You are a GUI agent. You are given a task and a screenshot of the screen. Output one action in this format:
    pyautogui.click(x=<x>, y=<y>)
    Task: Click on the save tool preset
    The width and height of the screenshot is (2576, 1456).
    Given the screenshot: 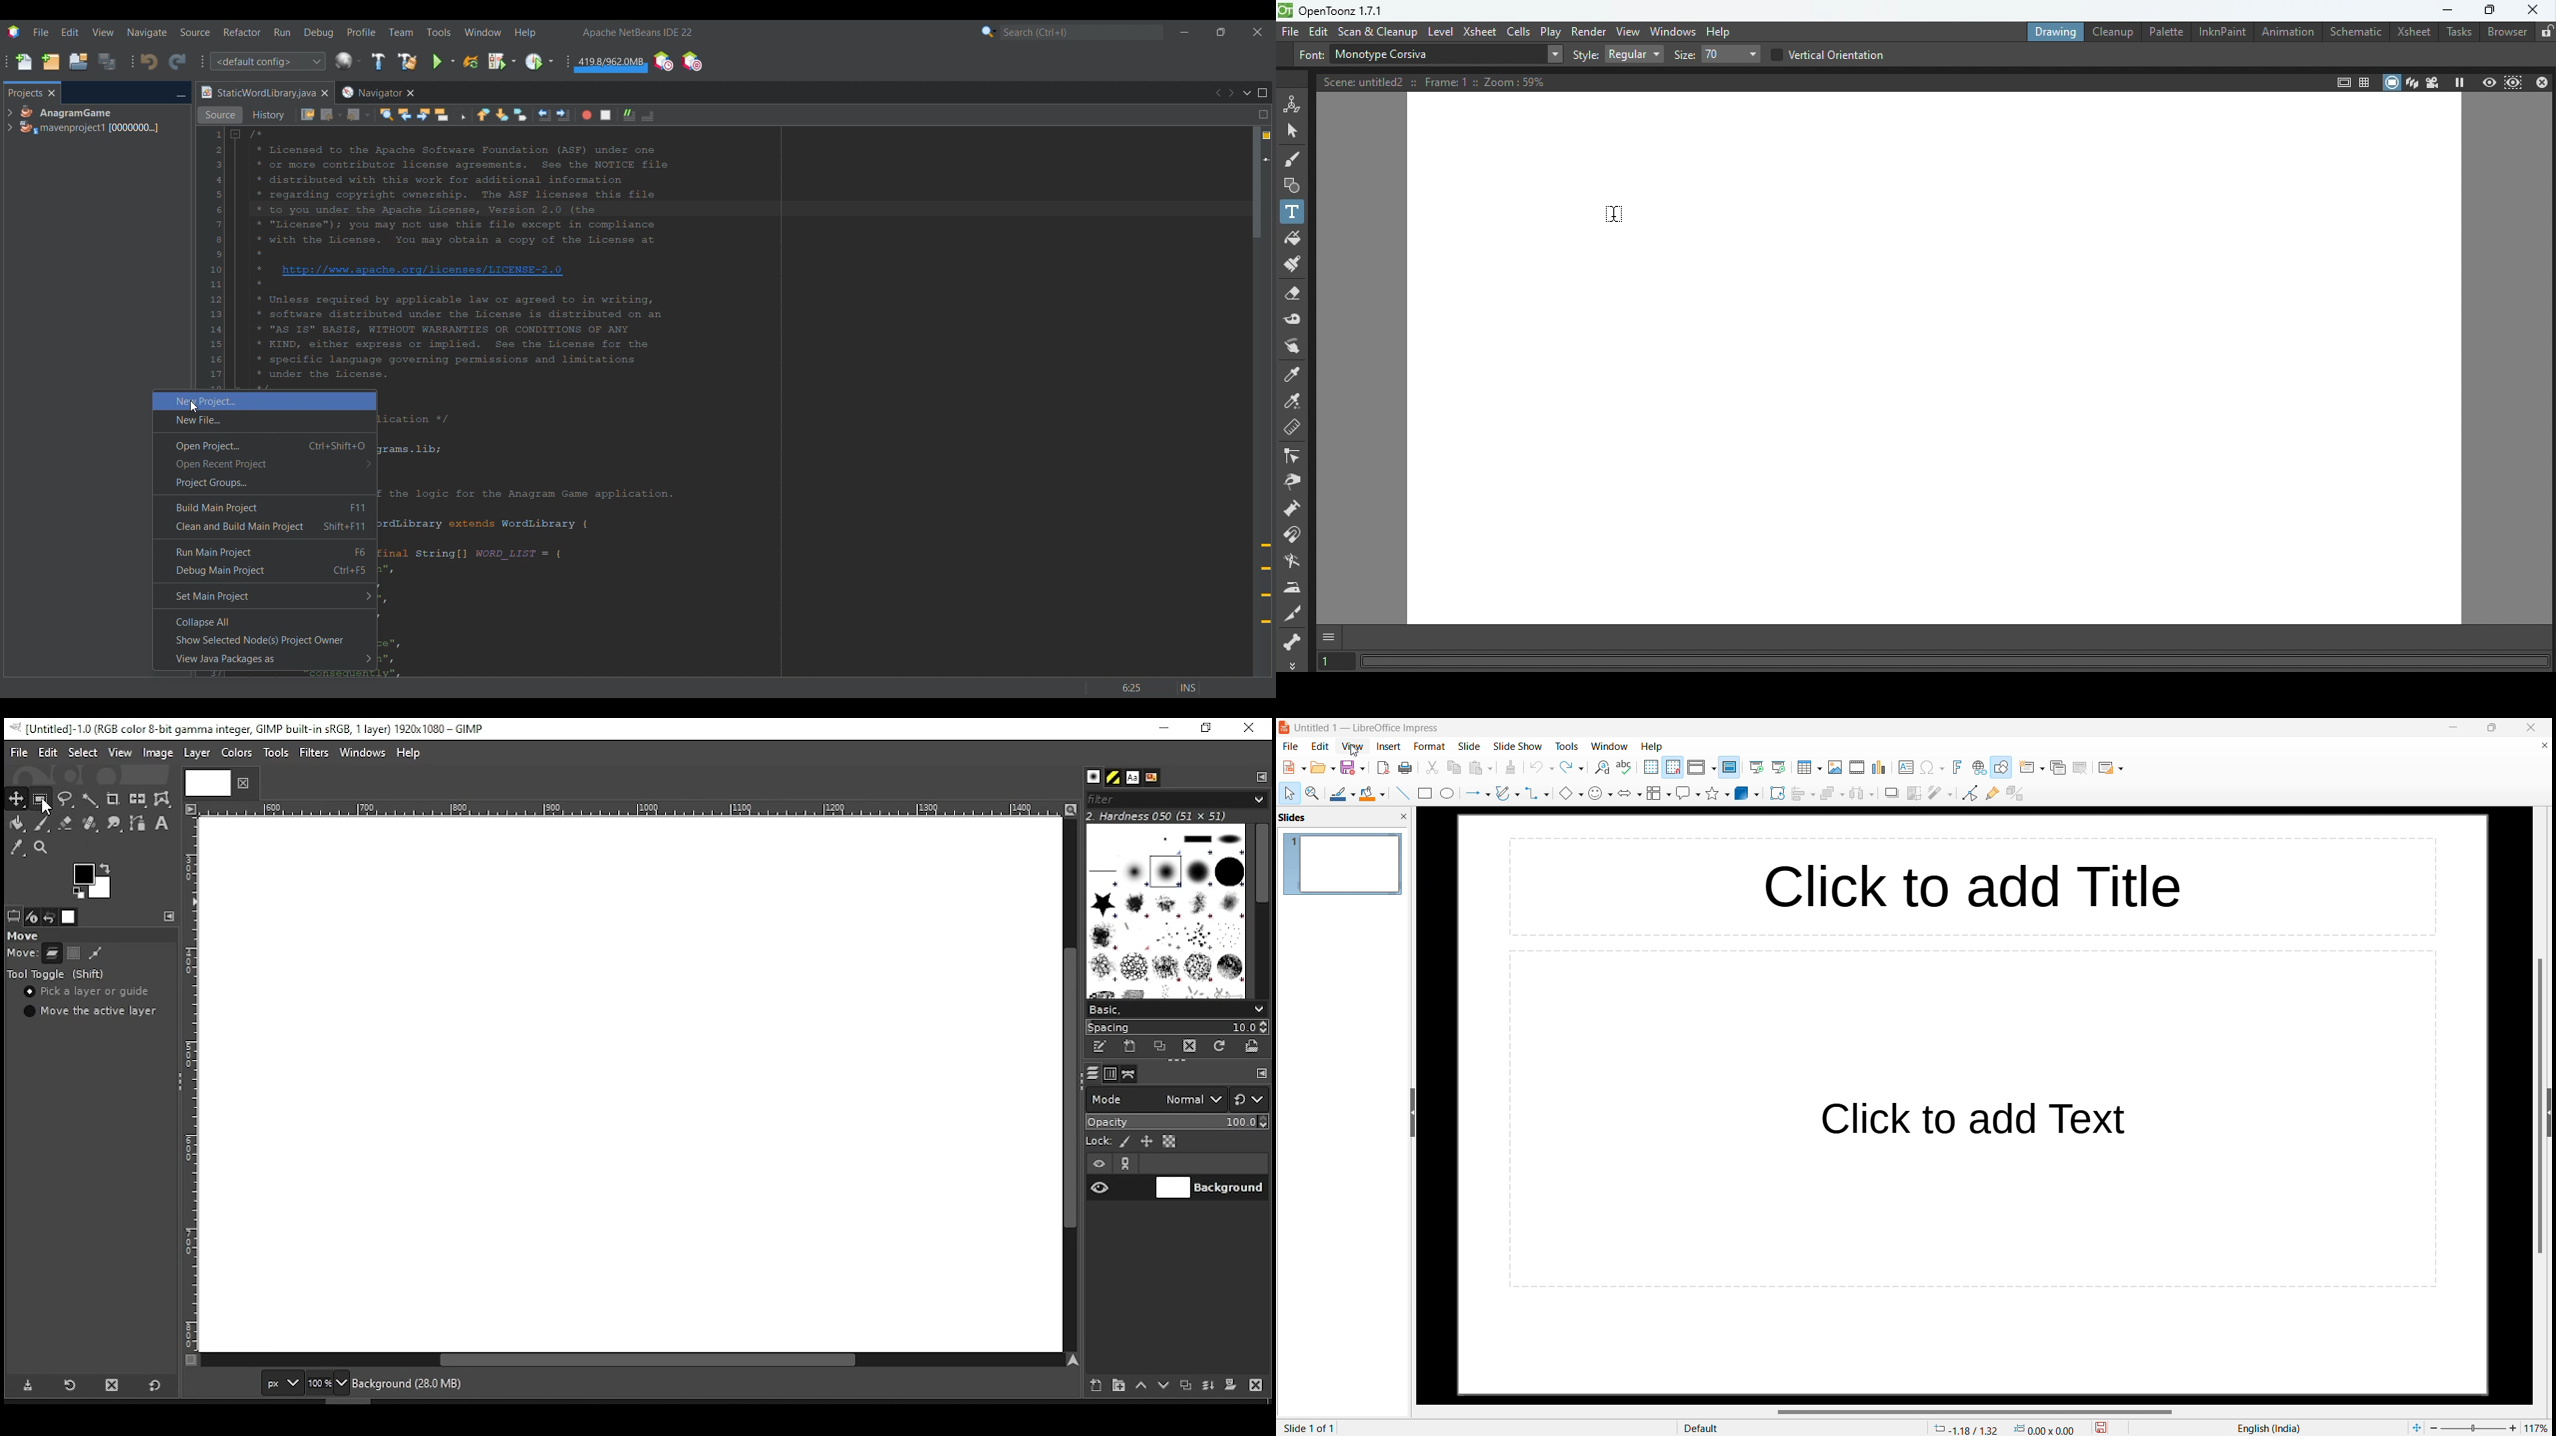 What is the action you would take?
    pyautogui.click(x=30, y=1384)
    